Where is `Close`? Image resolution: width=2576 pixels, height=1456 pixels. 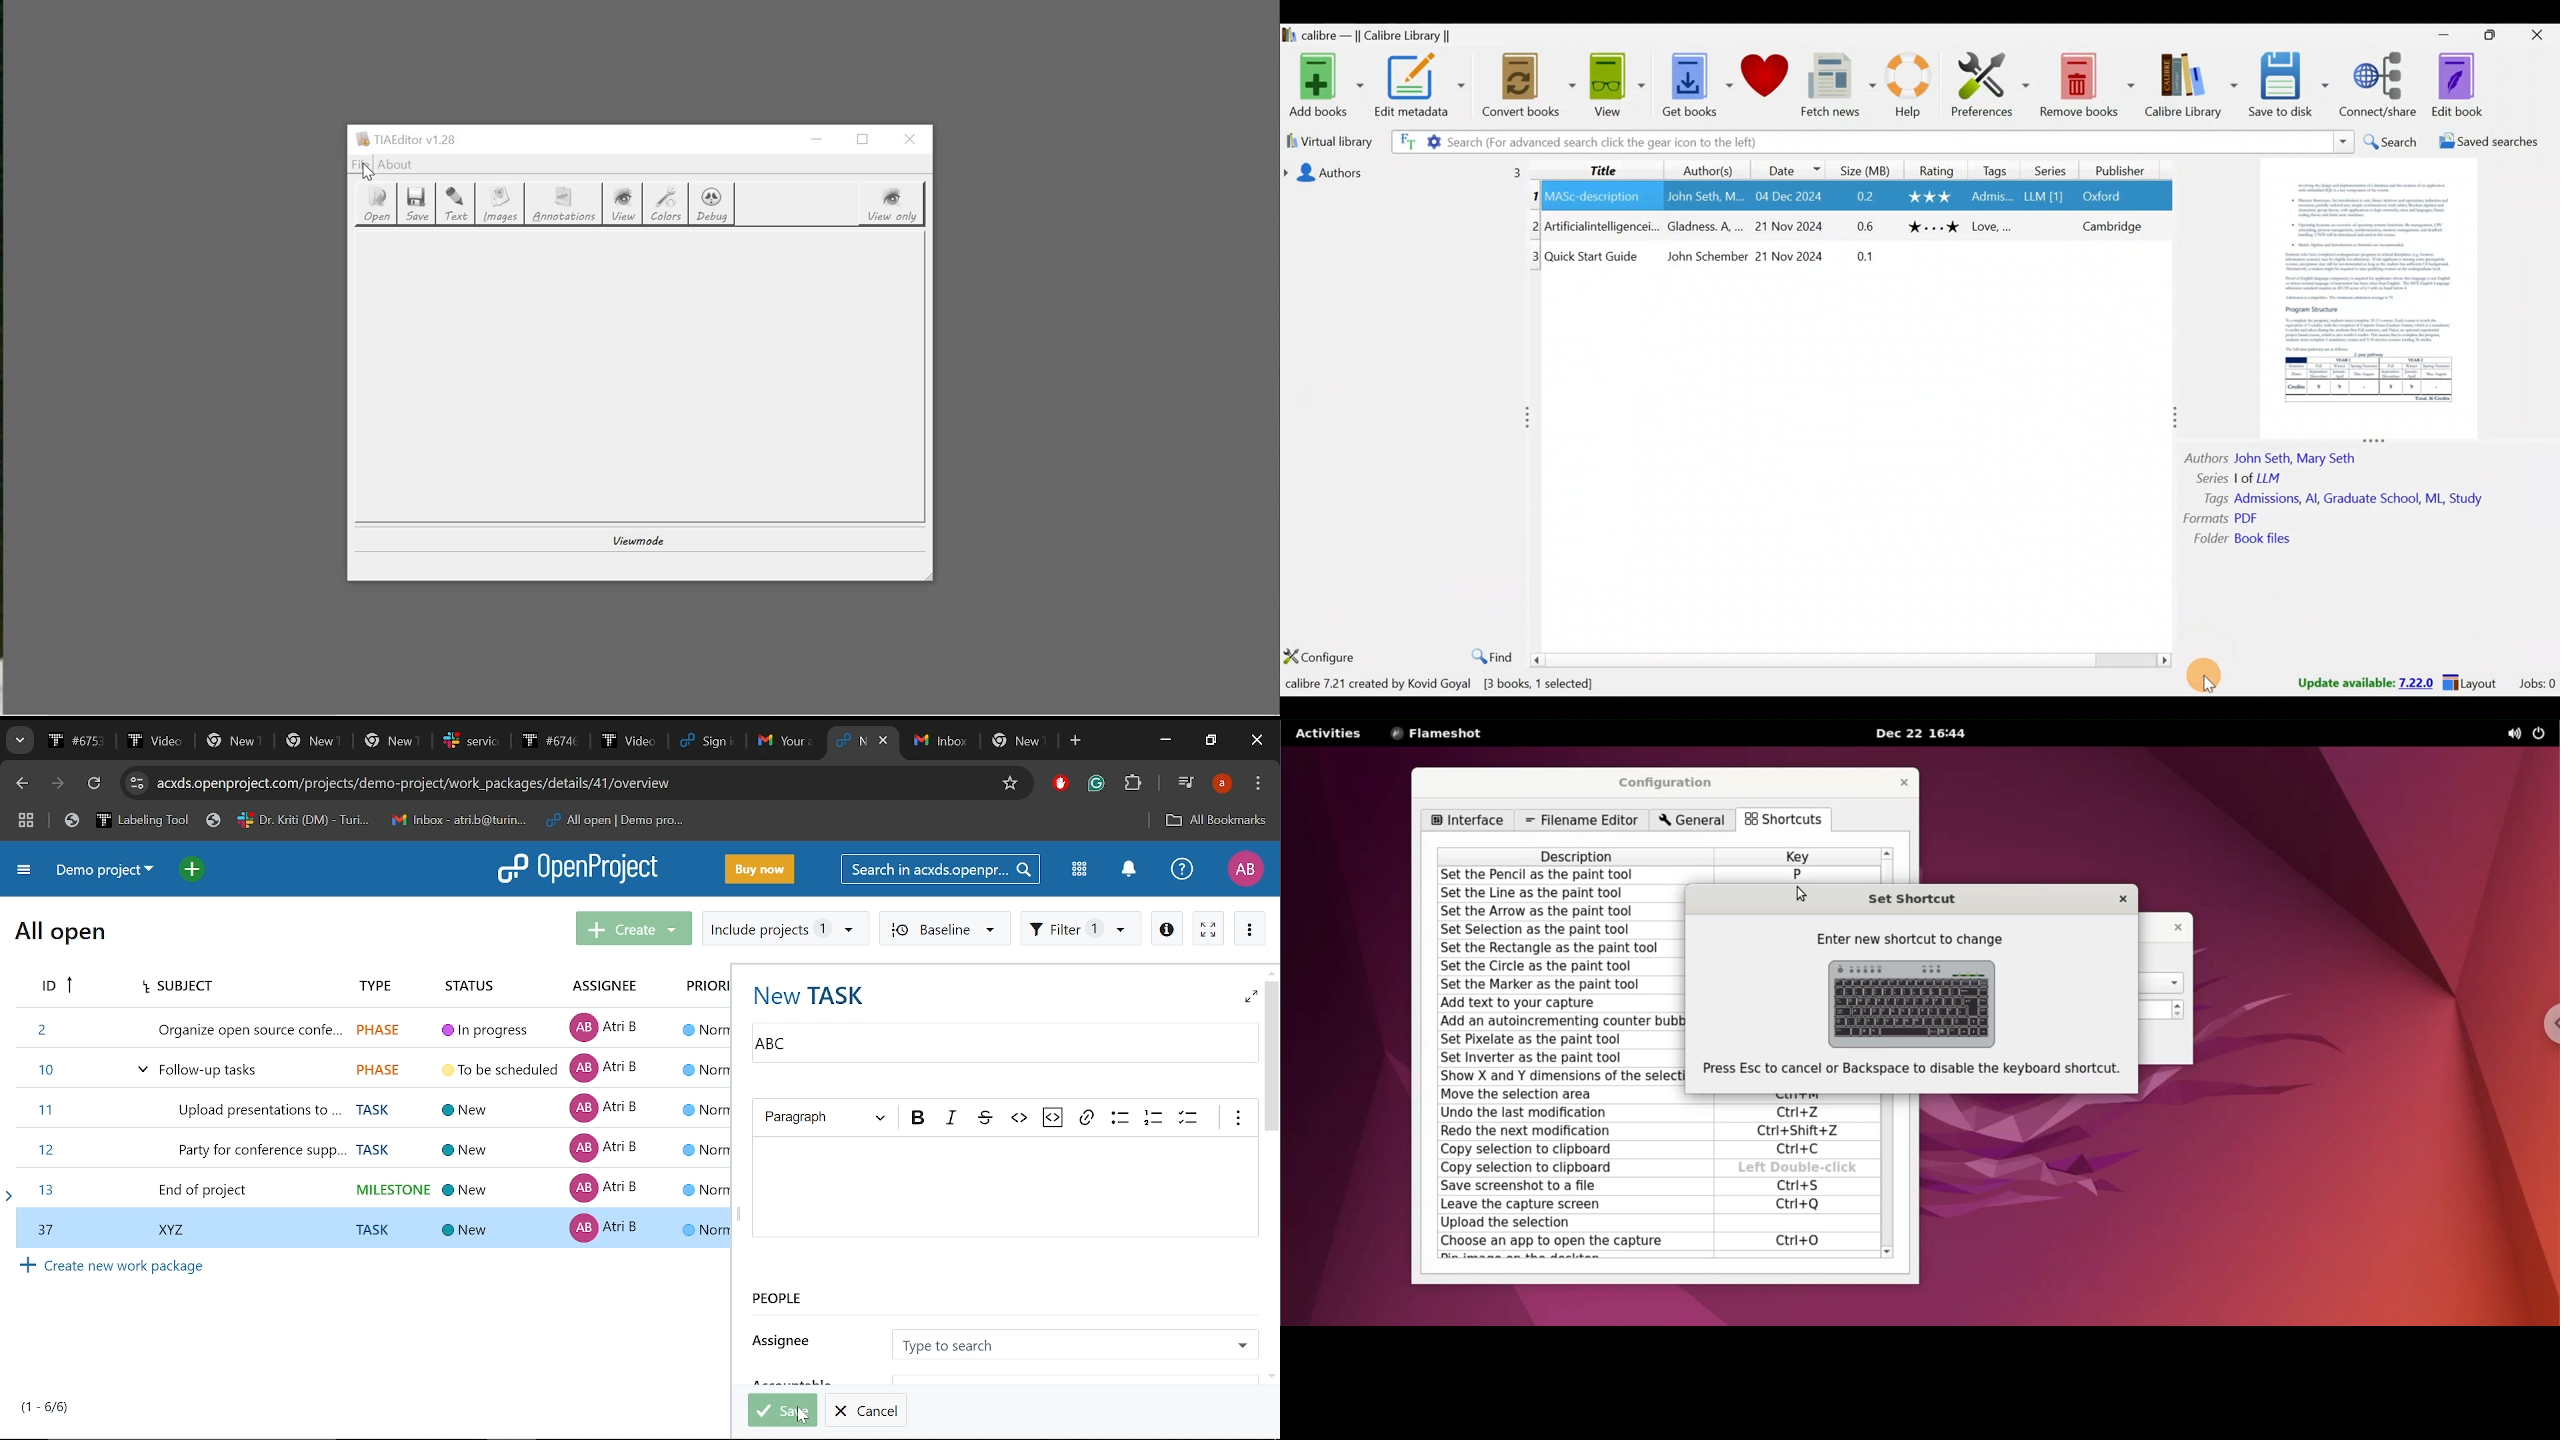
Close is located at coordinates (2539, 35).